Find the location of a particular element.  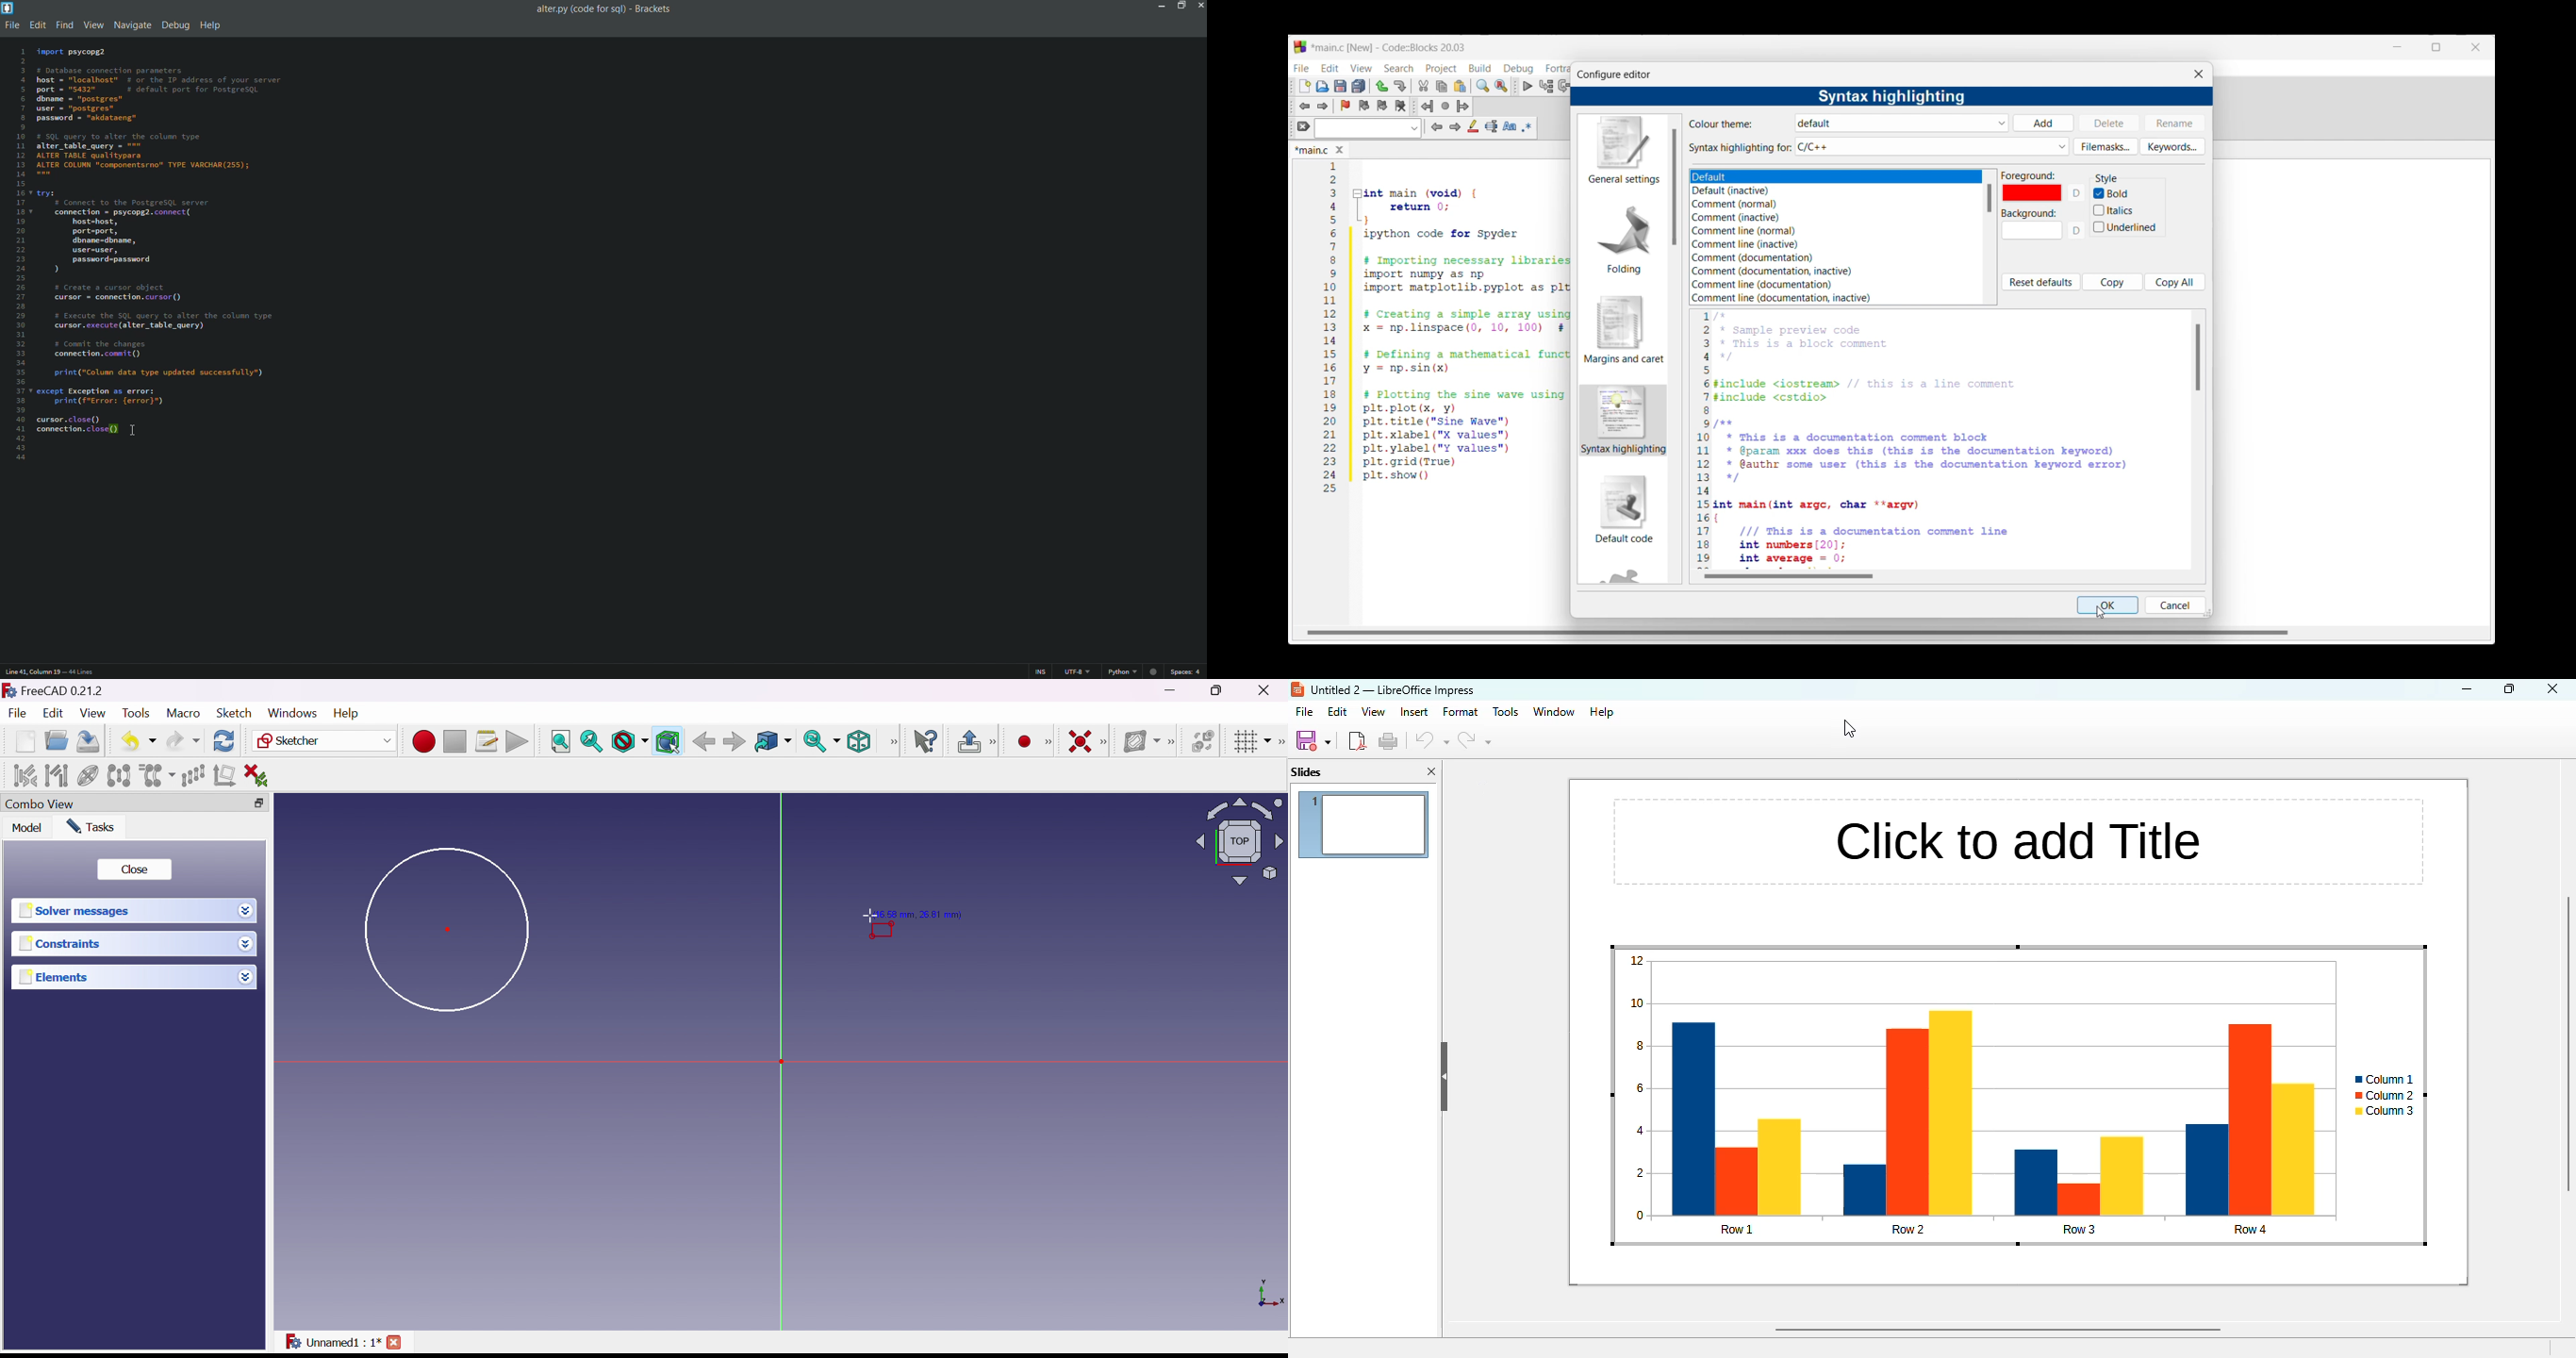

Comment (documentation, inactive) is located at coordinates (1781, 272).